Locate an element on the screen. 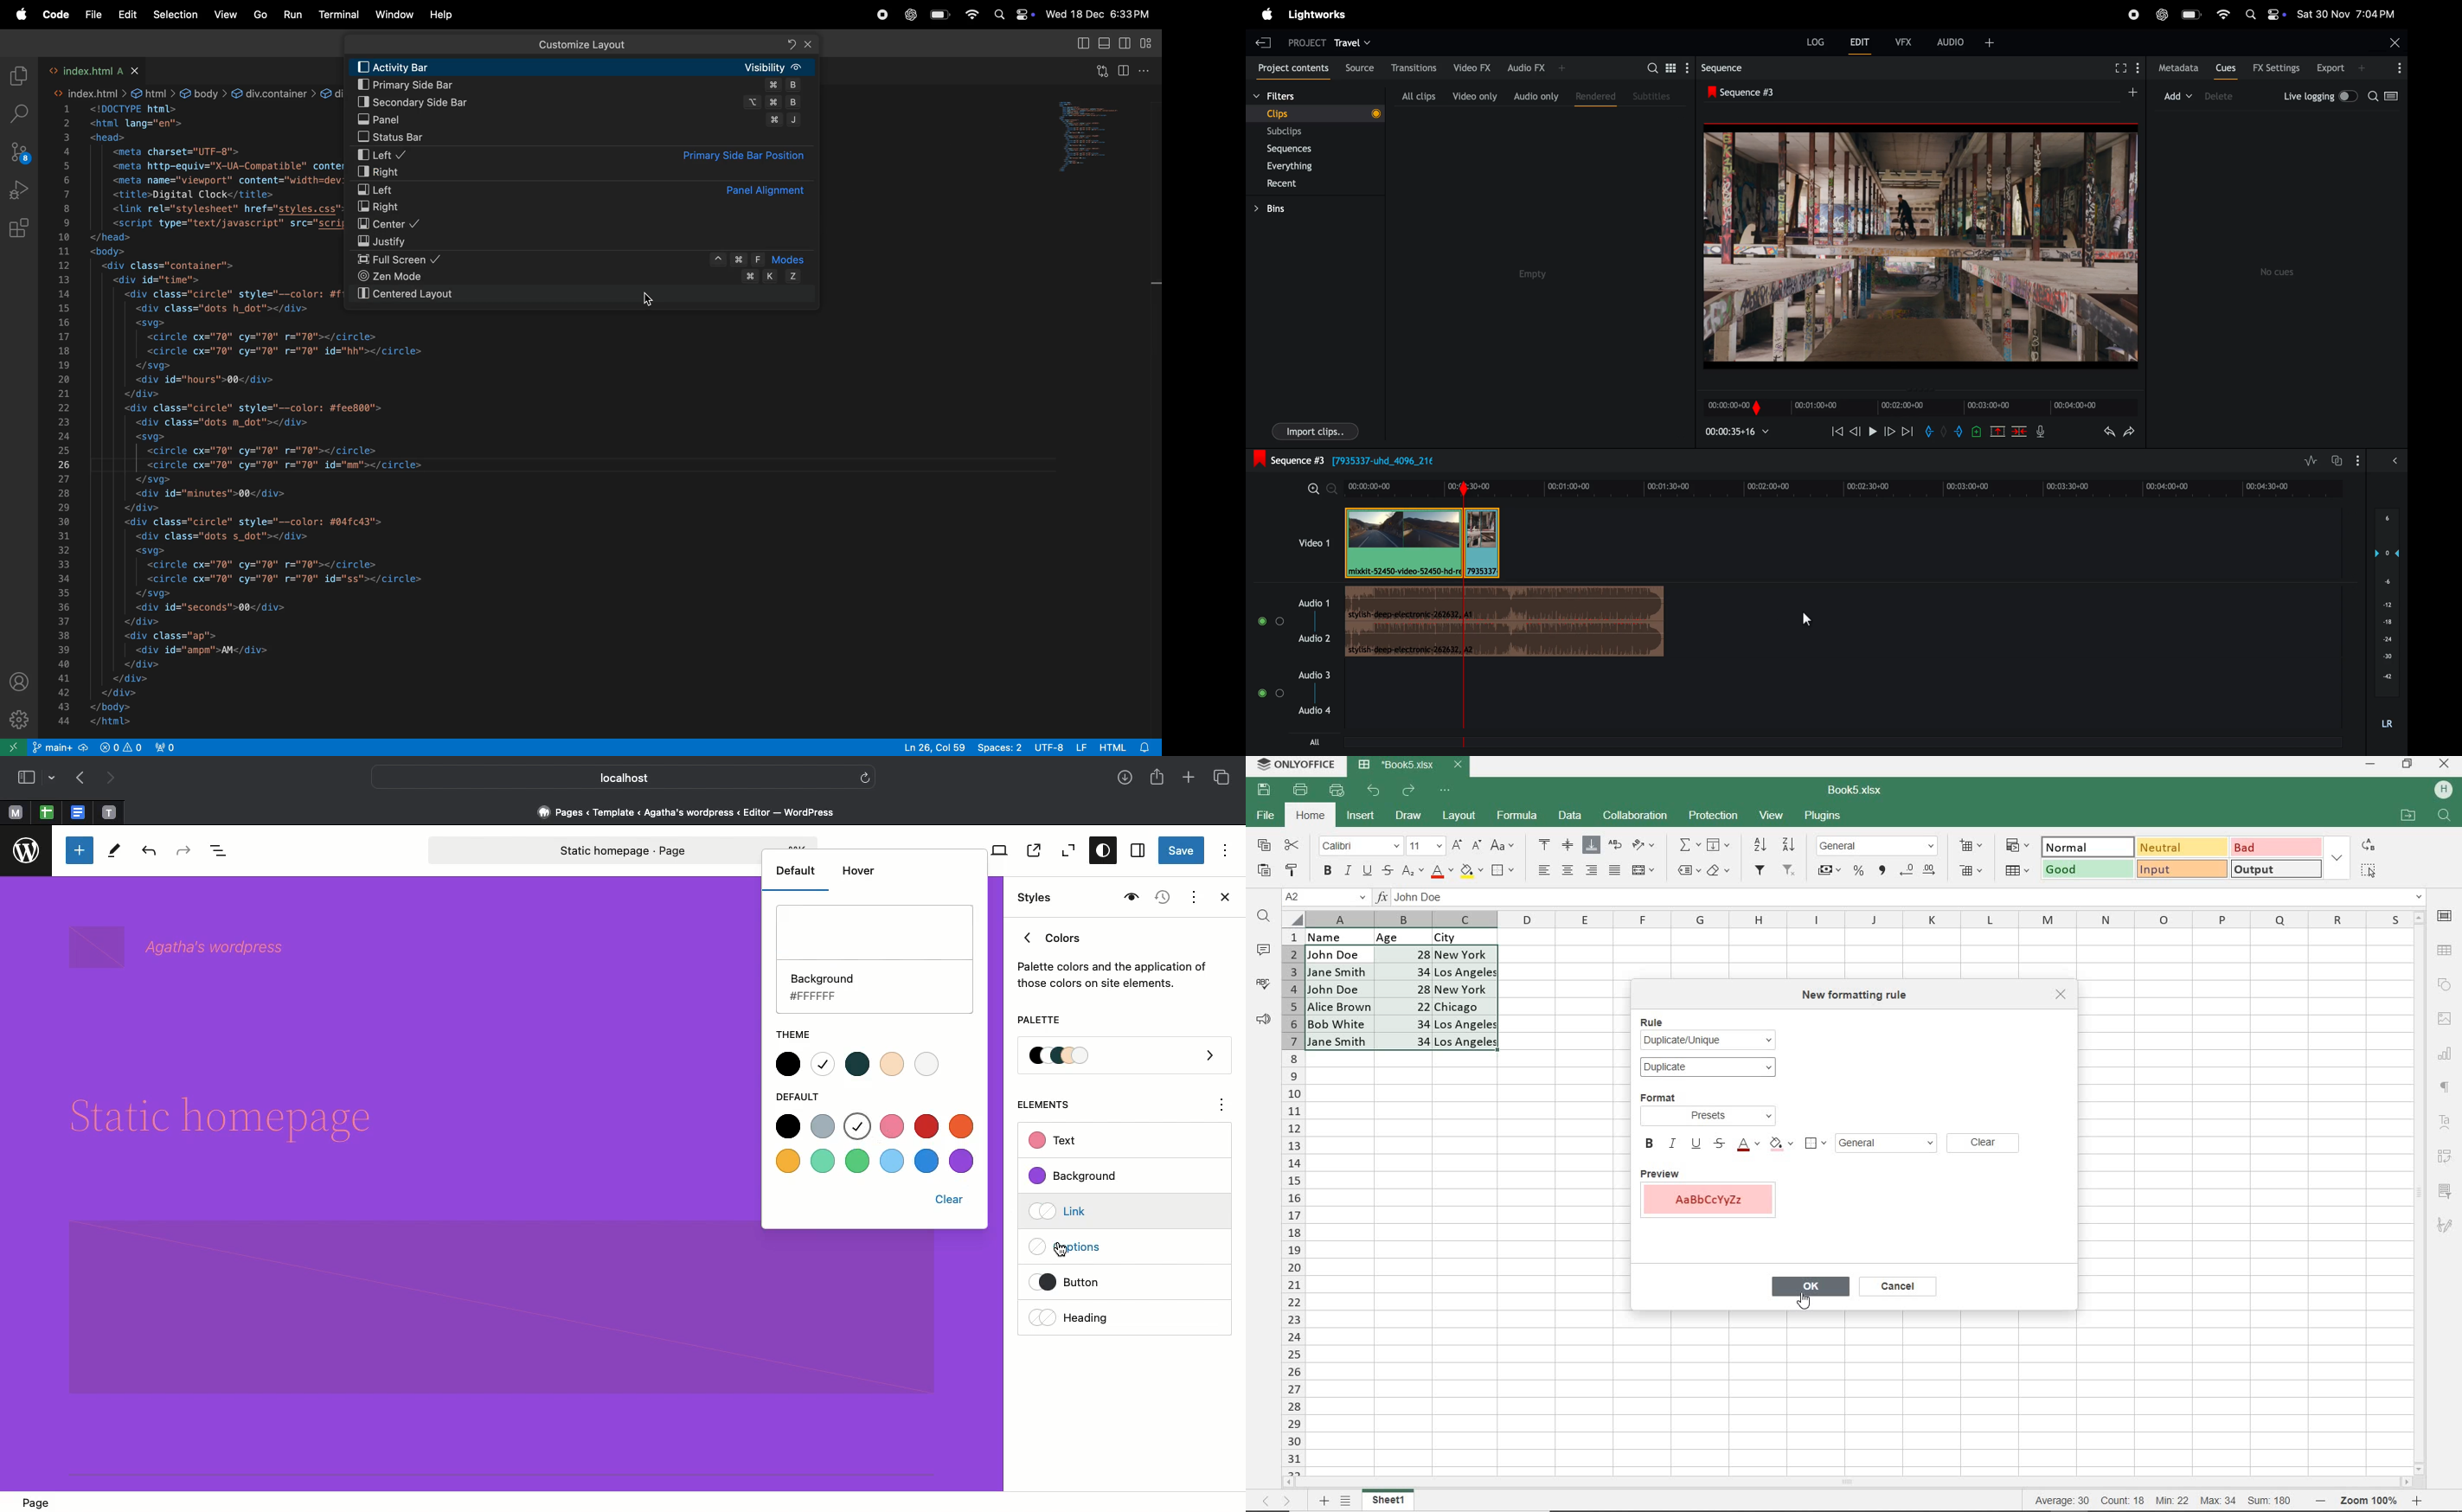 Image resolution: width=2464 pixels, height=1512 pixels. LR is located at coordinates (2387, 716).